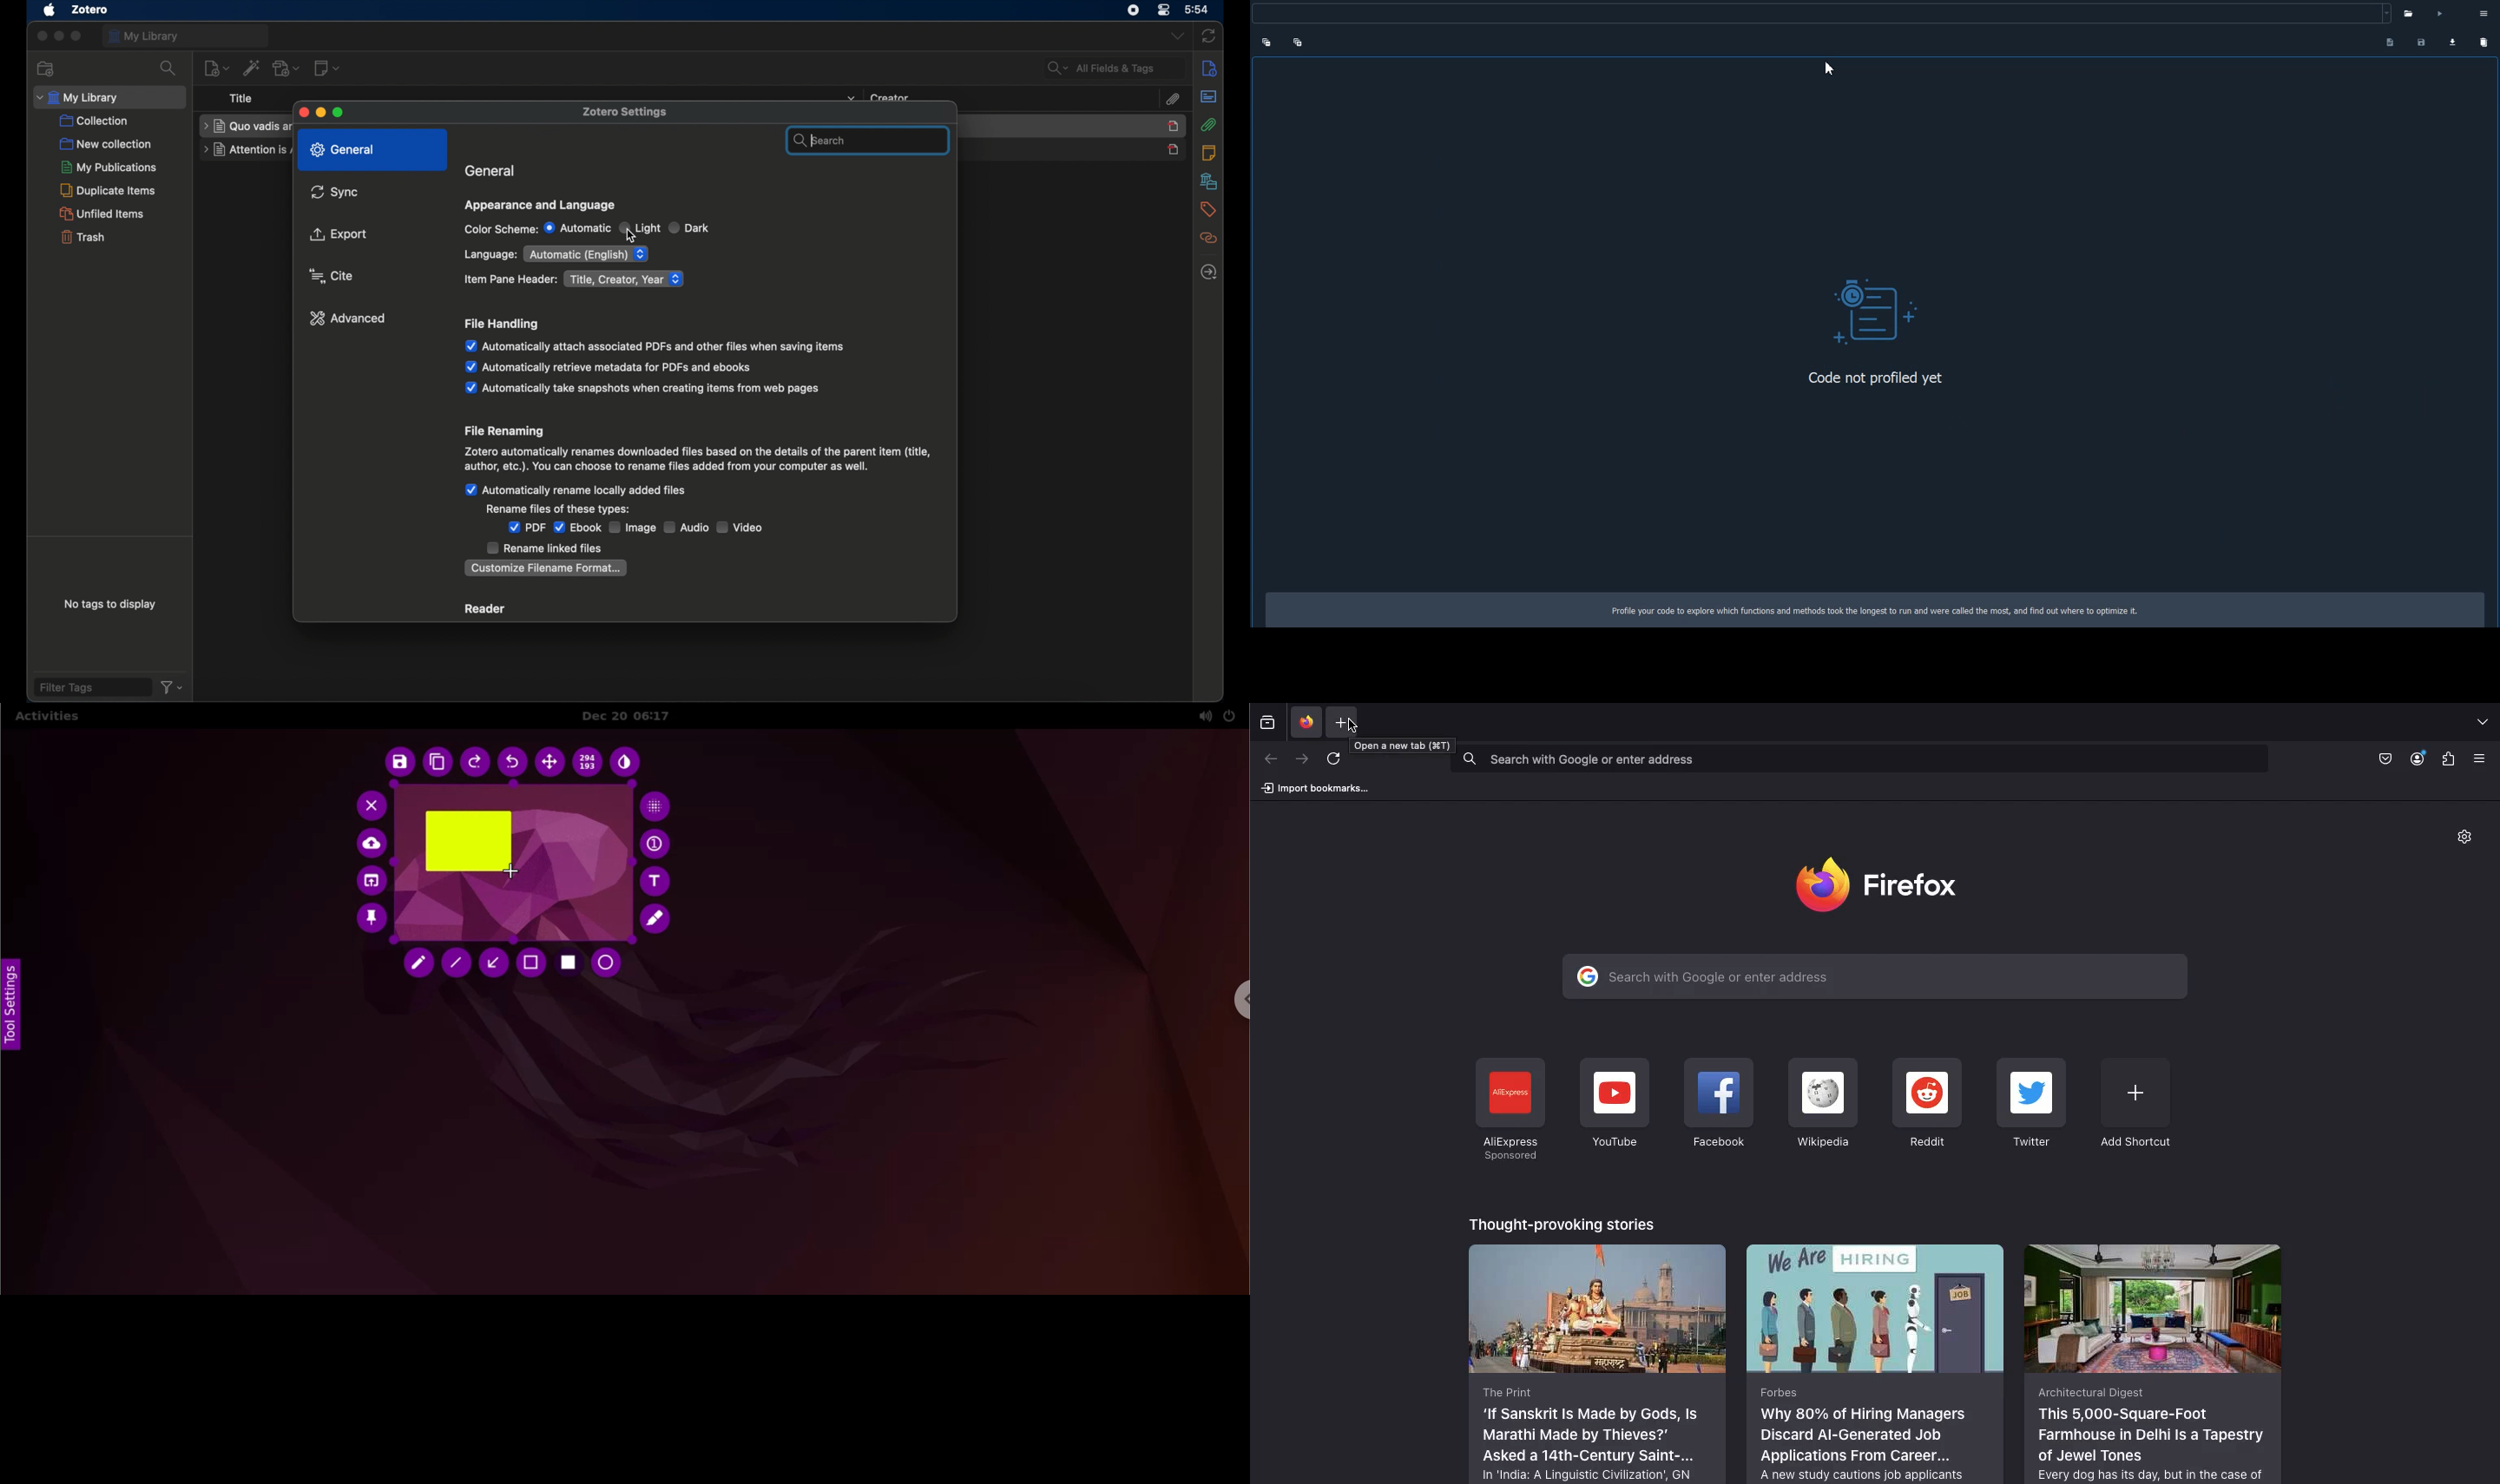 Image resolution: width=2520 pixels, height=1484 pixels. I want to click on Save Profiling data, so click(2421, 41).